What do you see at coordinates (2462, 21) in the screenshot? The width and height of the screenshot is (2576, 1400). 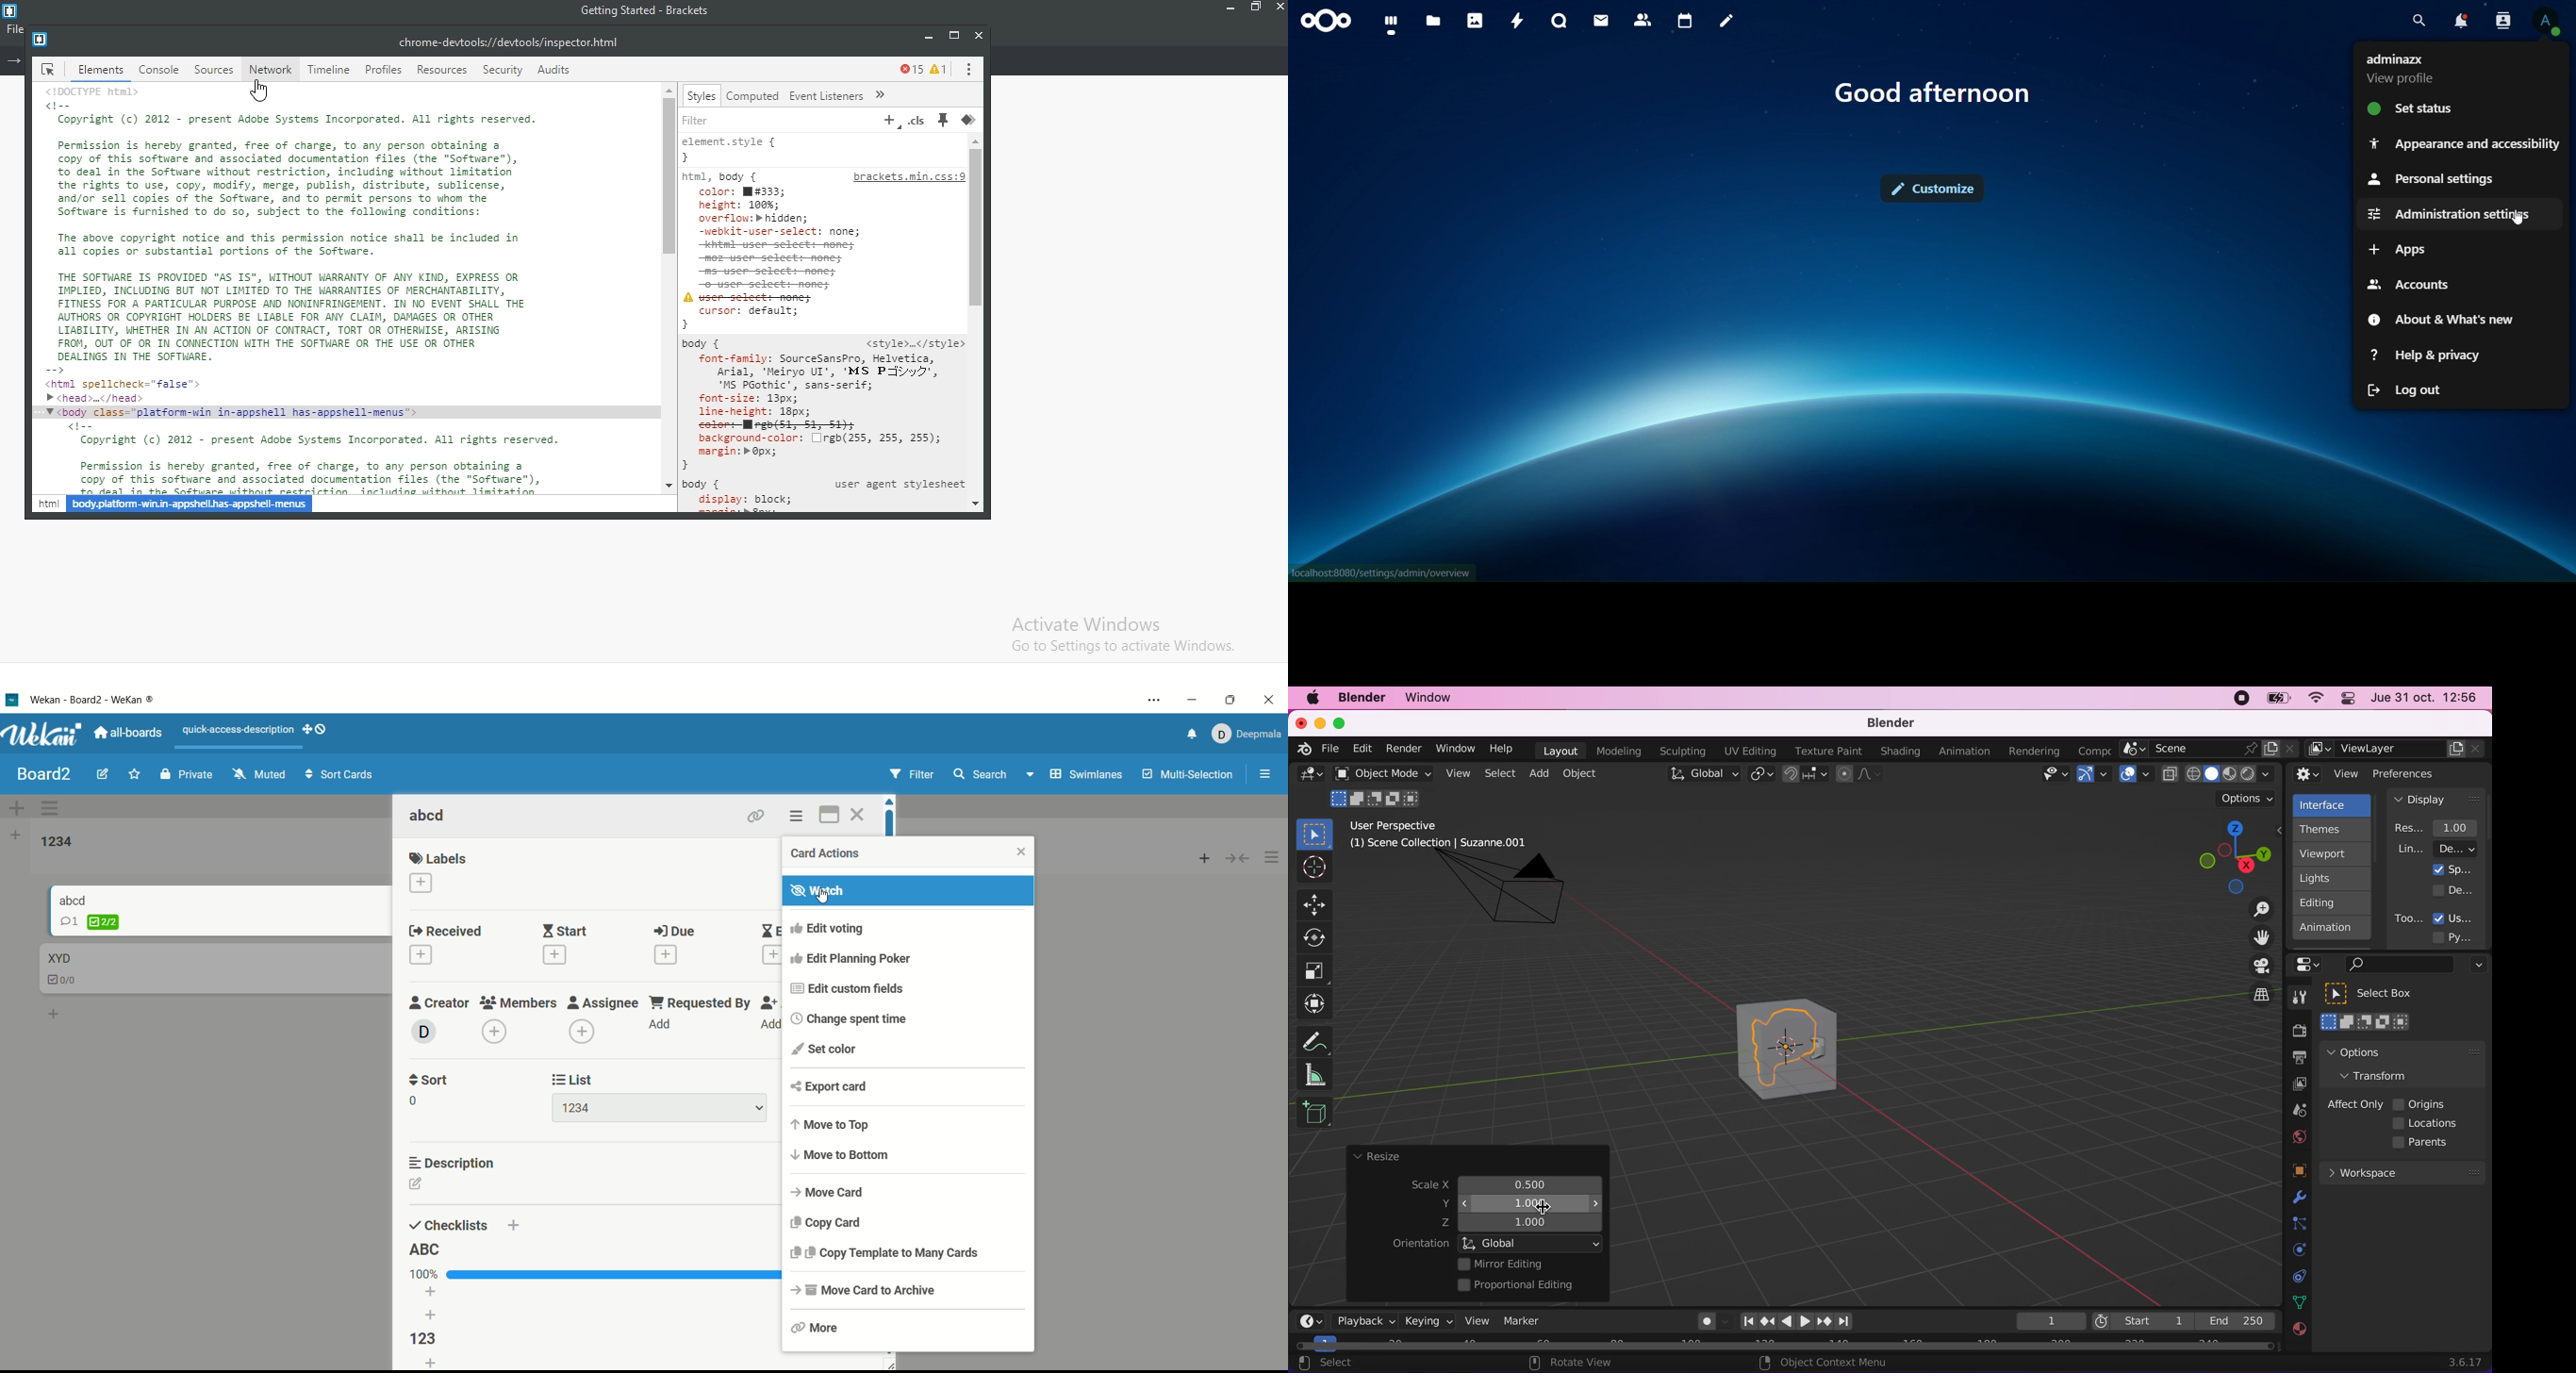 I see `notoifications` at bounding box center [2462, 21].